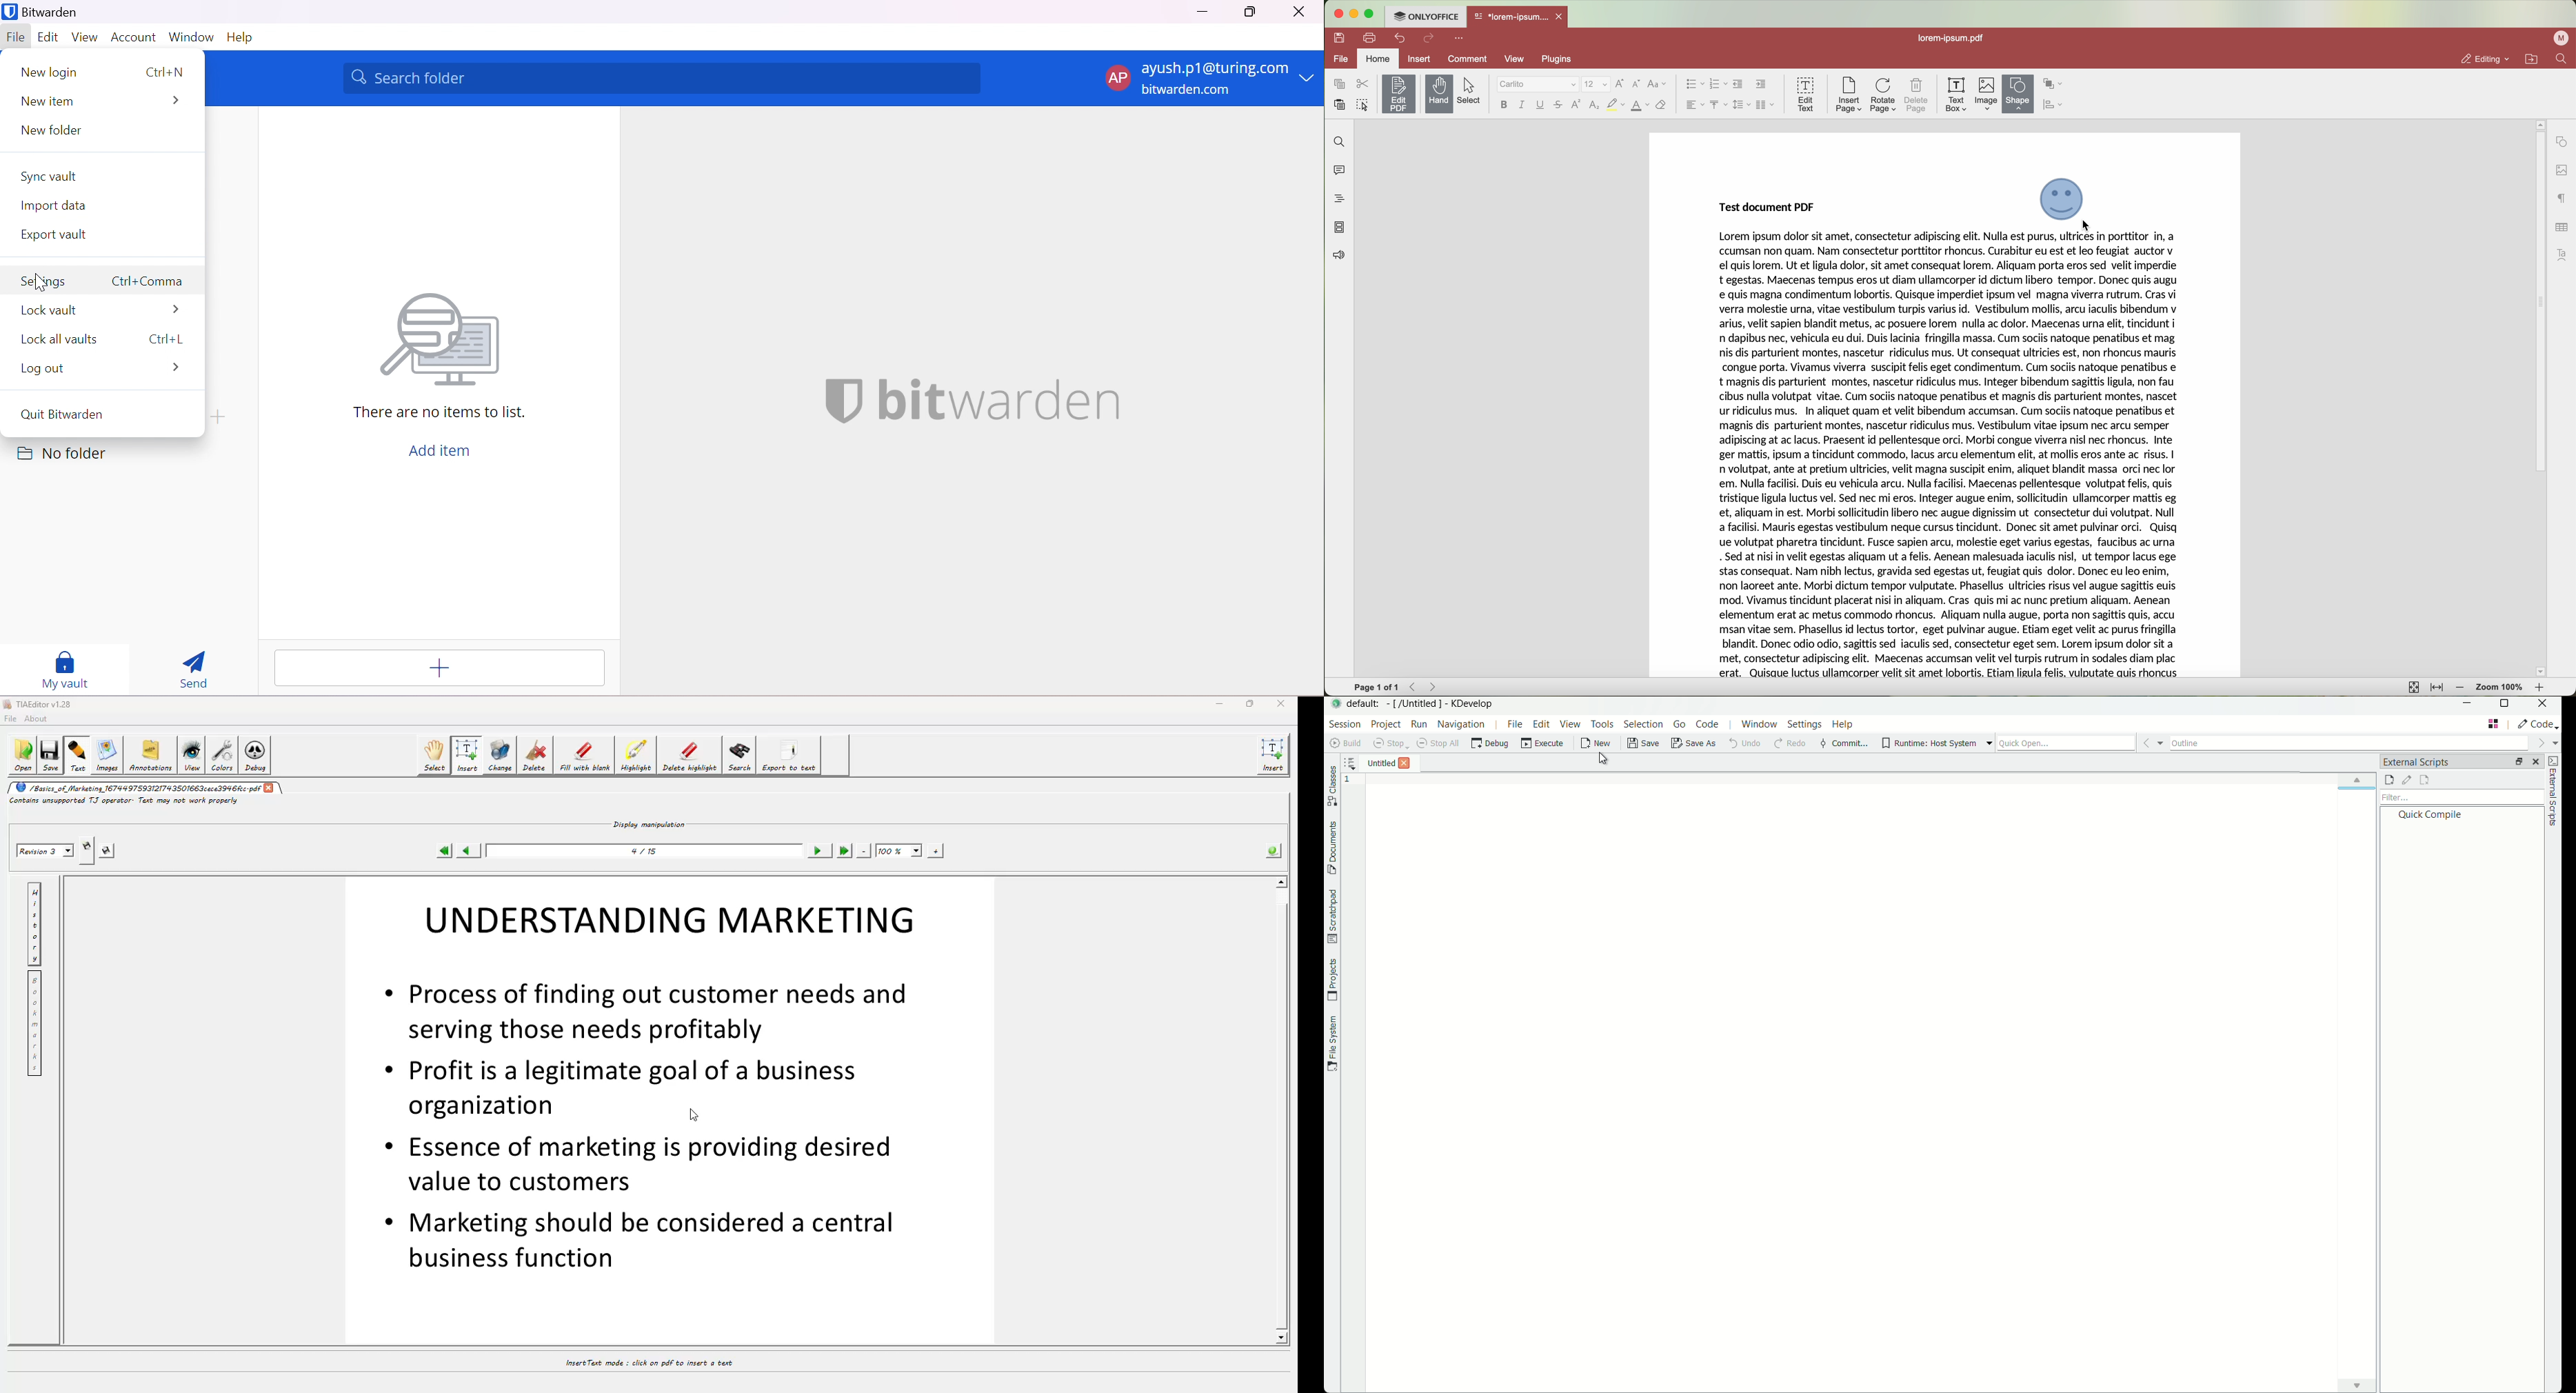  I want to click on image, so click(1987, 94).